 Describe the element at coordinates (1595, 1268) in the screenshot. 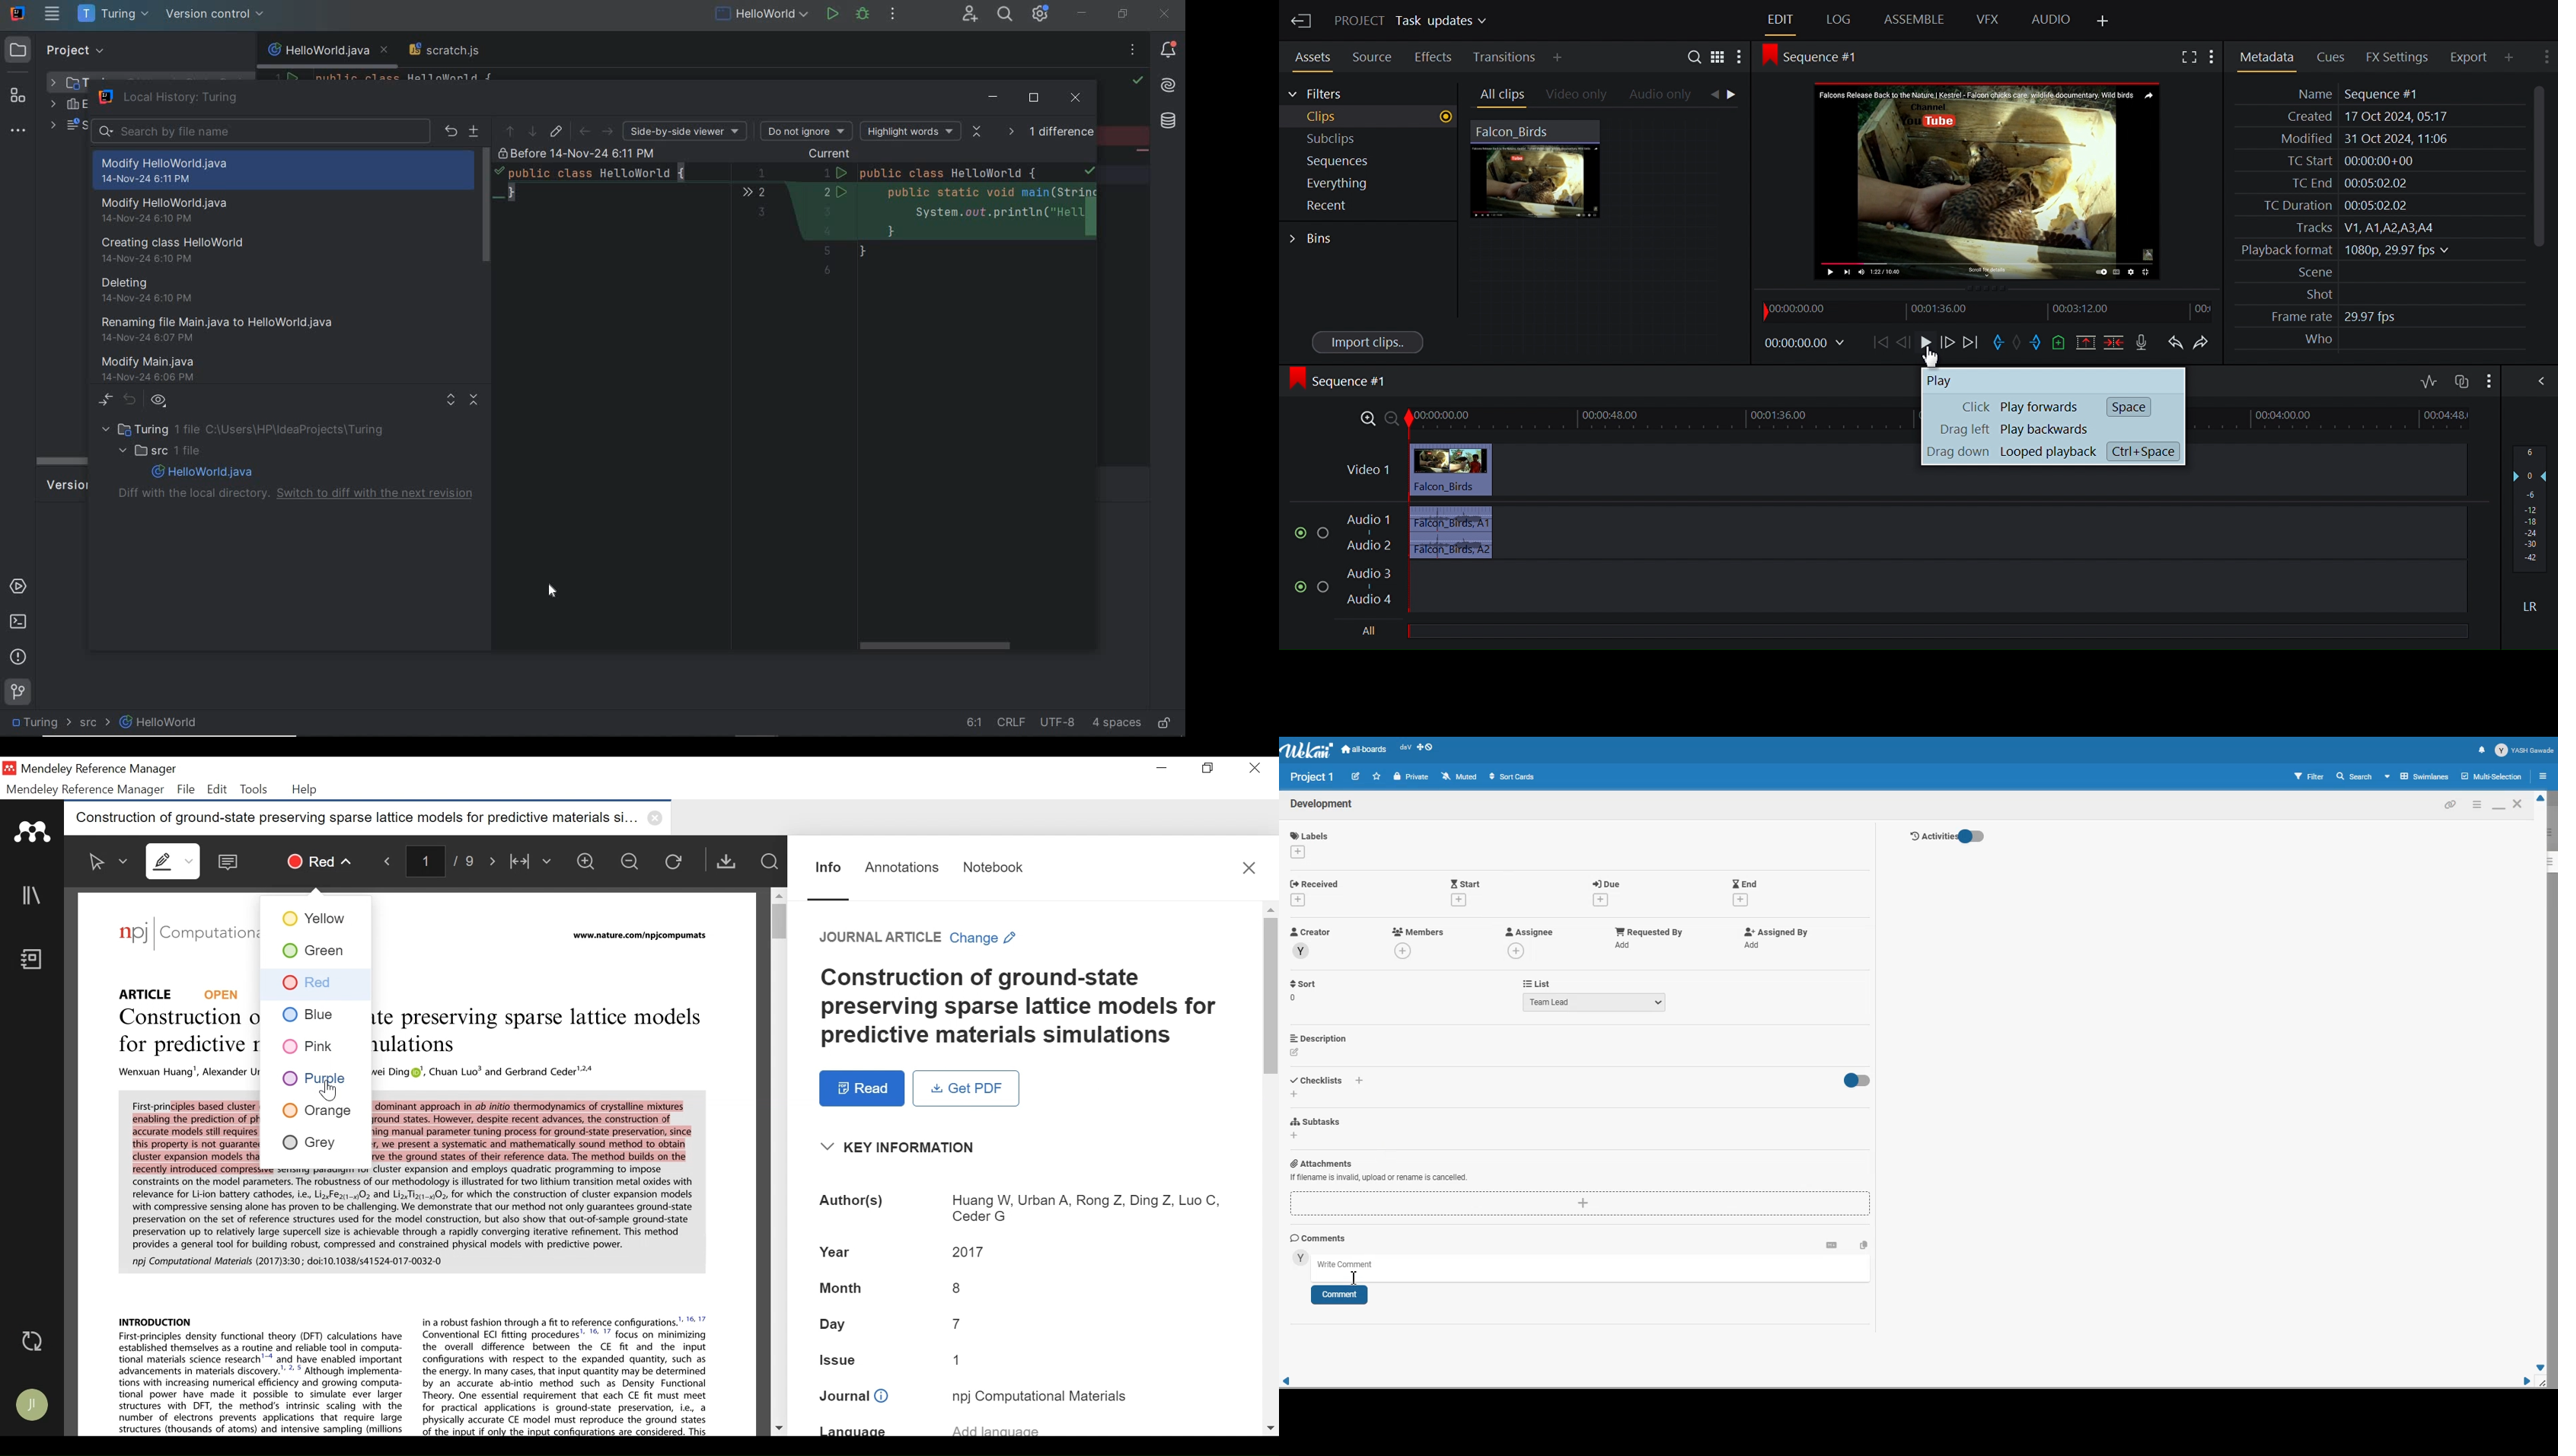

I see `Enter Comment` at that location.